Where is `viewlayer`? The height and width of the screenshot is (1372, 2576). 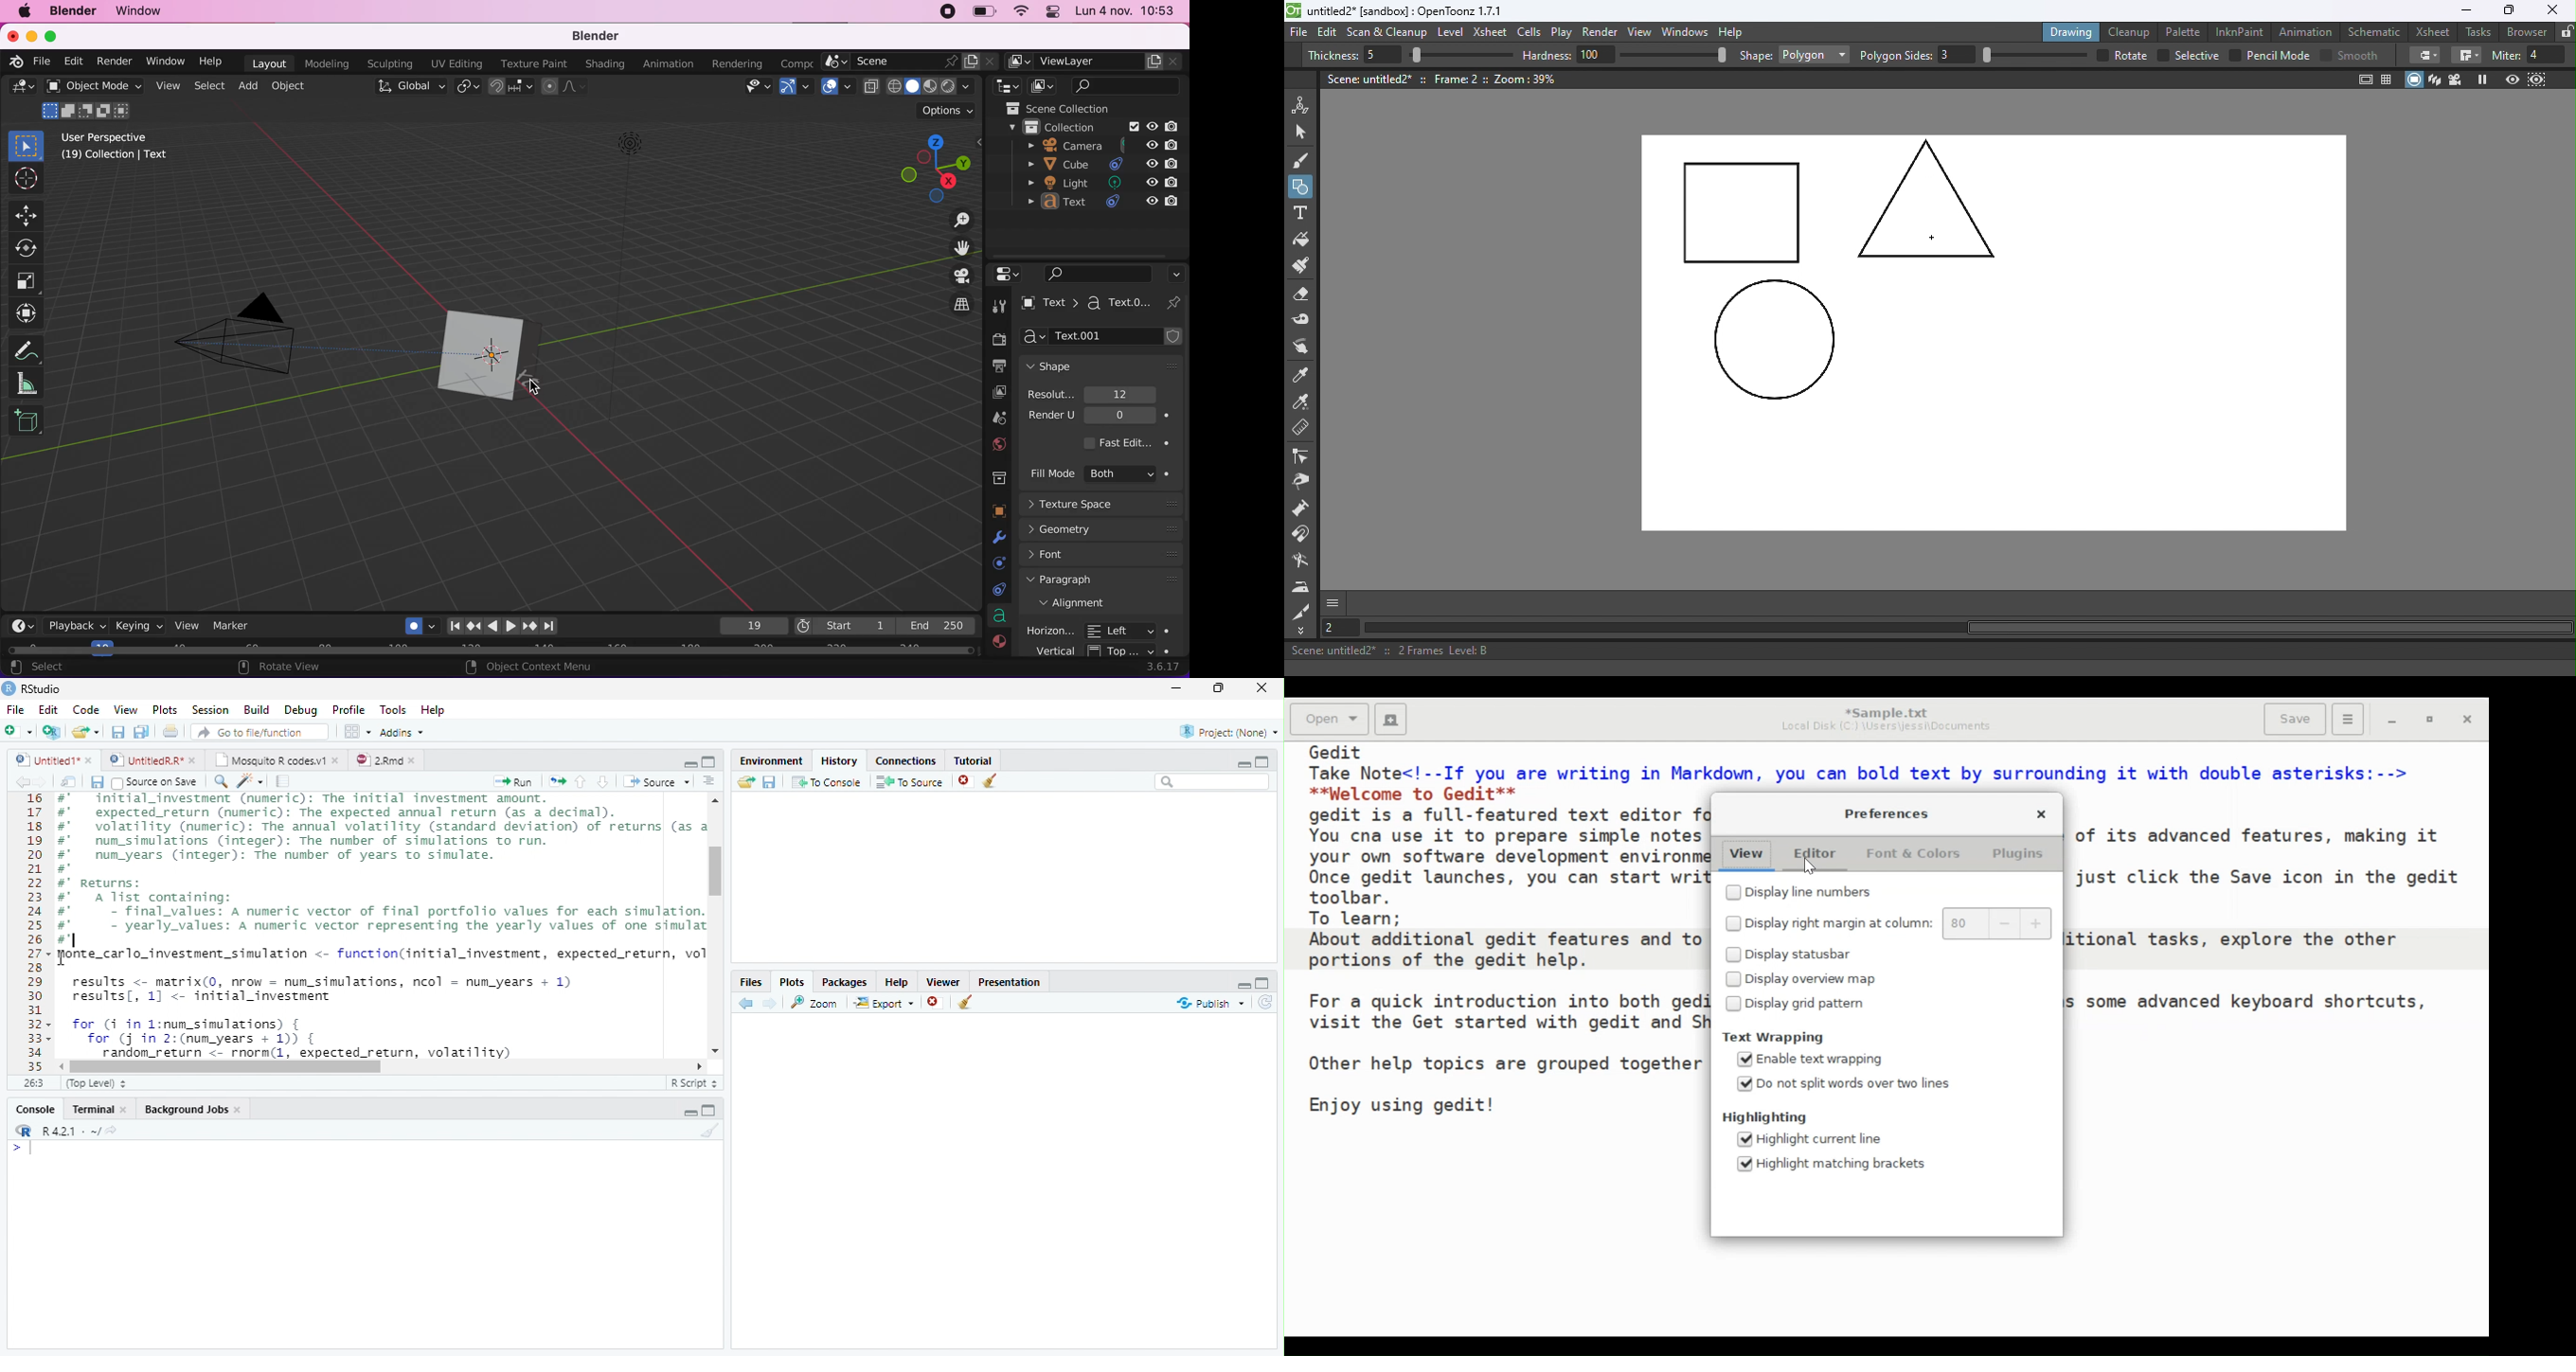 viewlayer is located at coordinates (992, 393).